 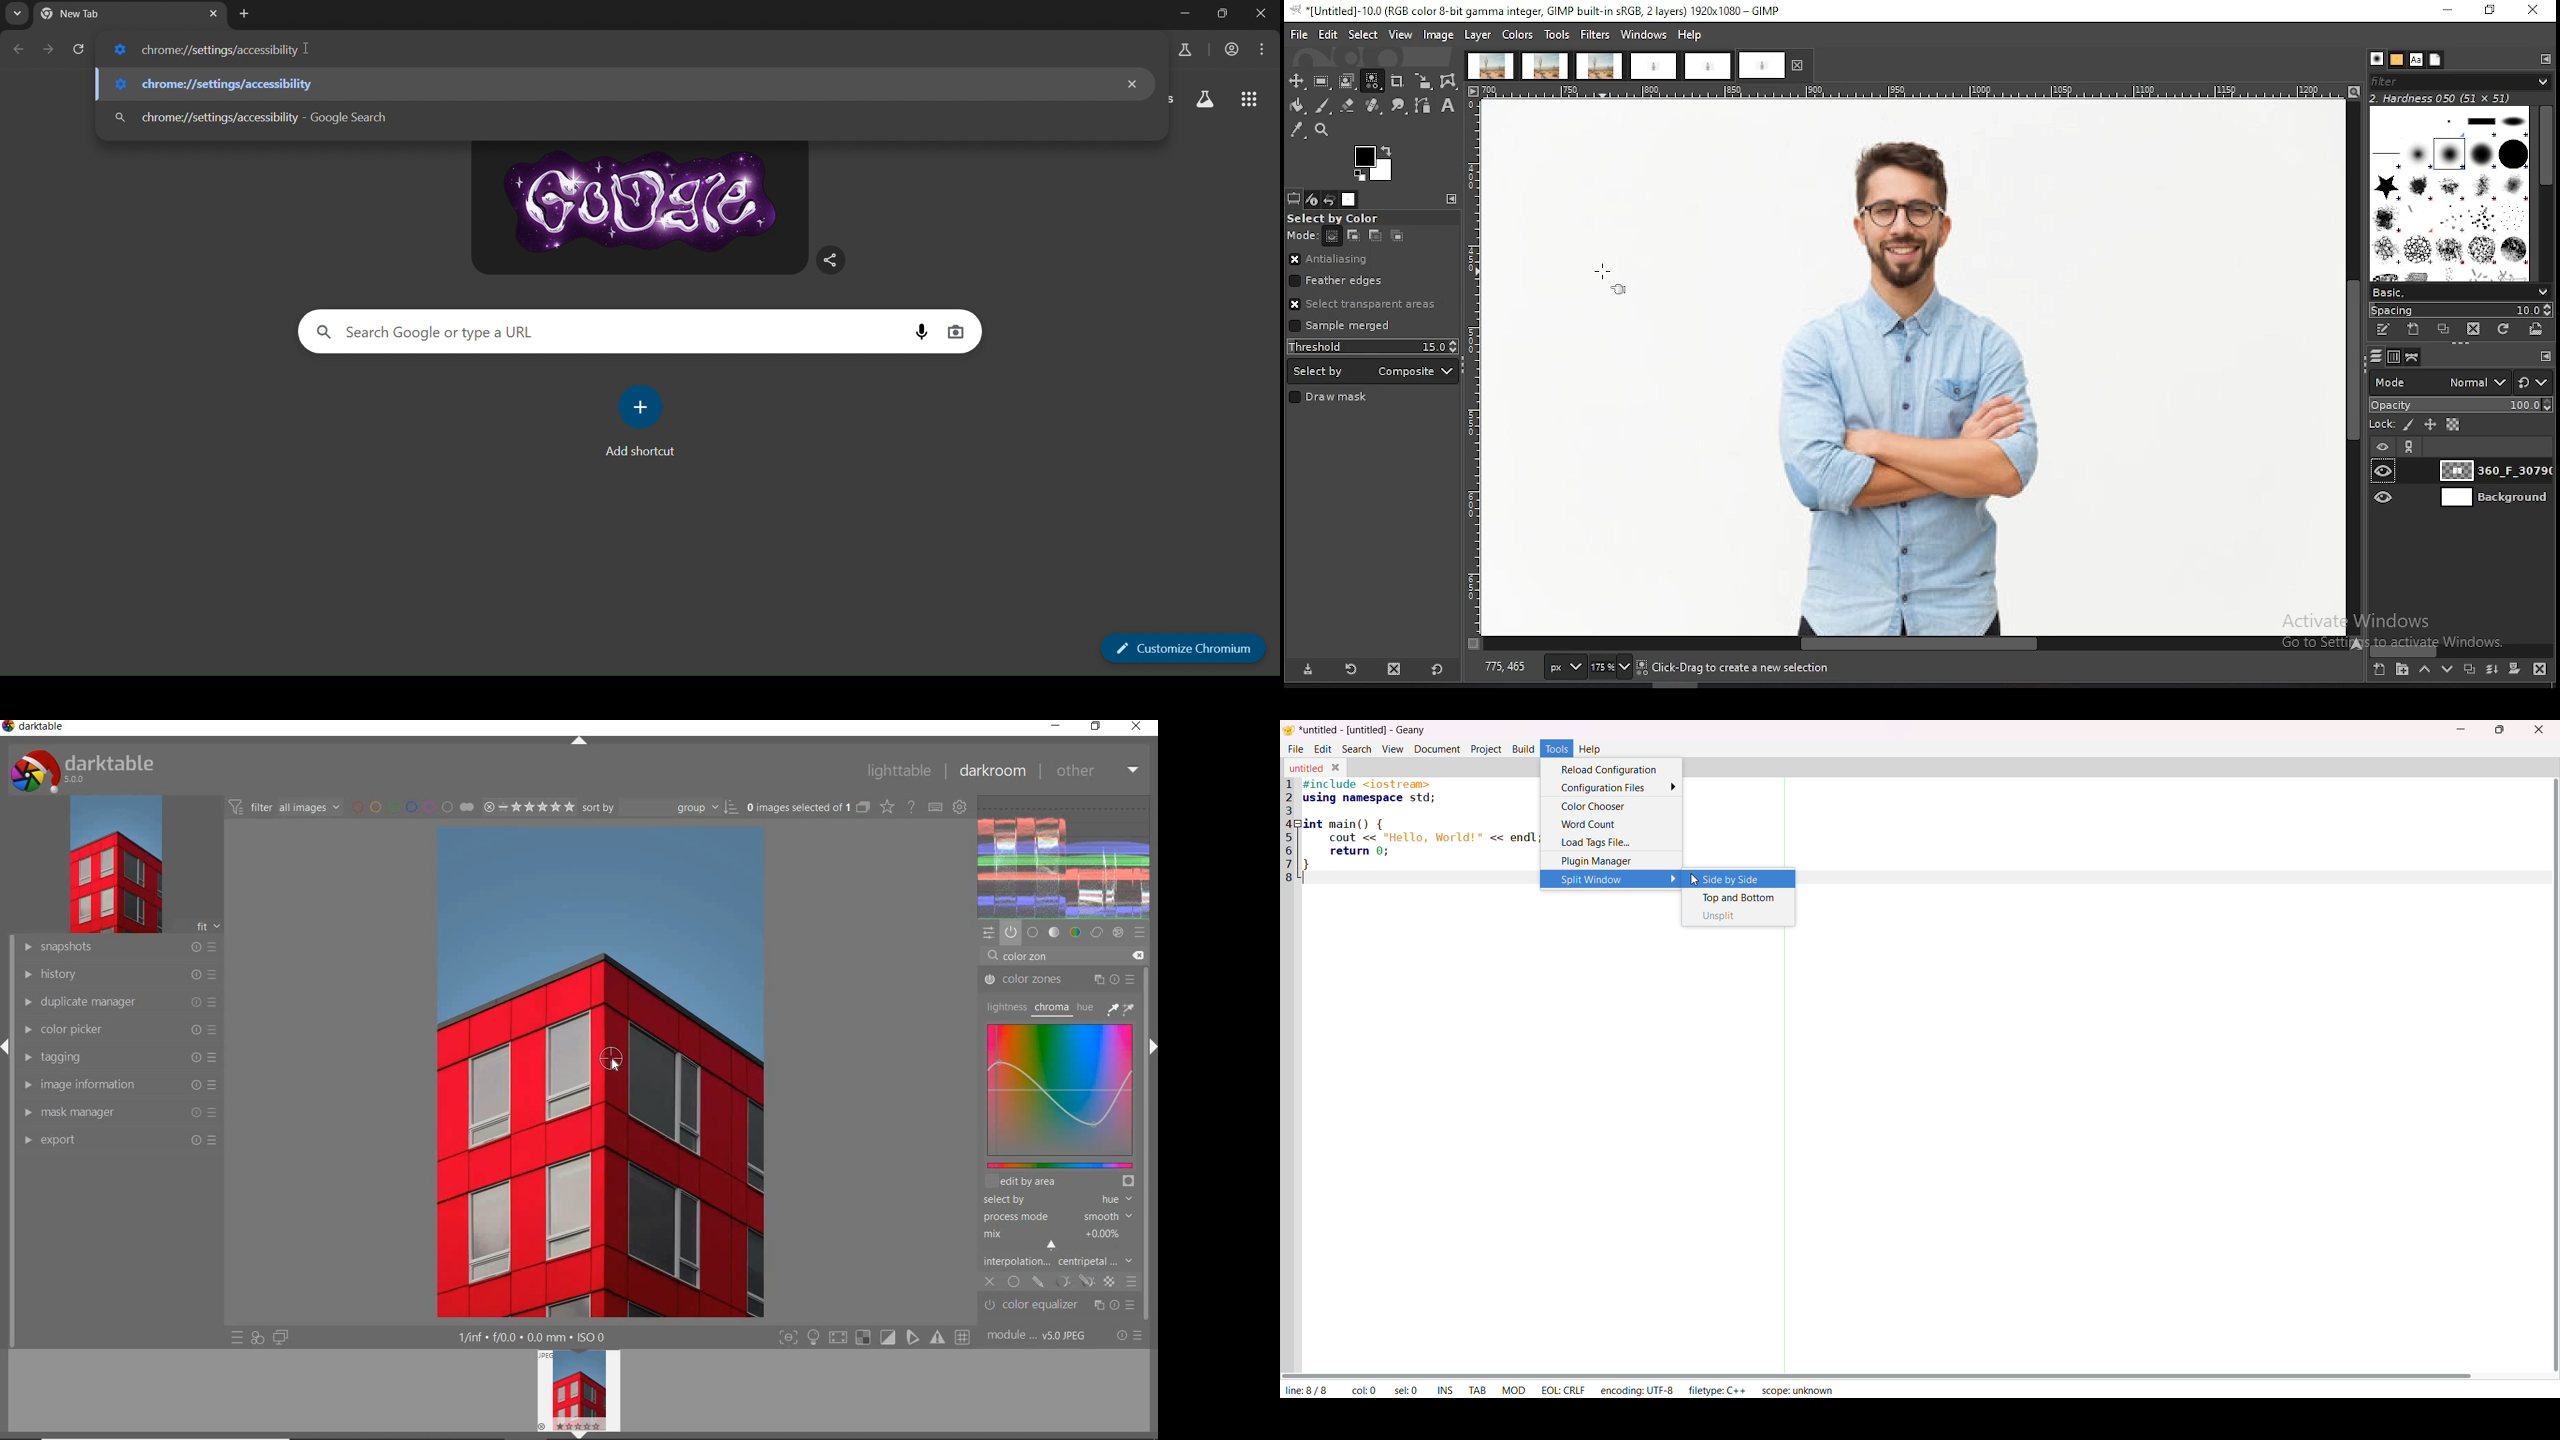 I want to click on base, so click(x=1033, y=931).